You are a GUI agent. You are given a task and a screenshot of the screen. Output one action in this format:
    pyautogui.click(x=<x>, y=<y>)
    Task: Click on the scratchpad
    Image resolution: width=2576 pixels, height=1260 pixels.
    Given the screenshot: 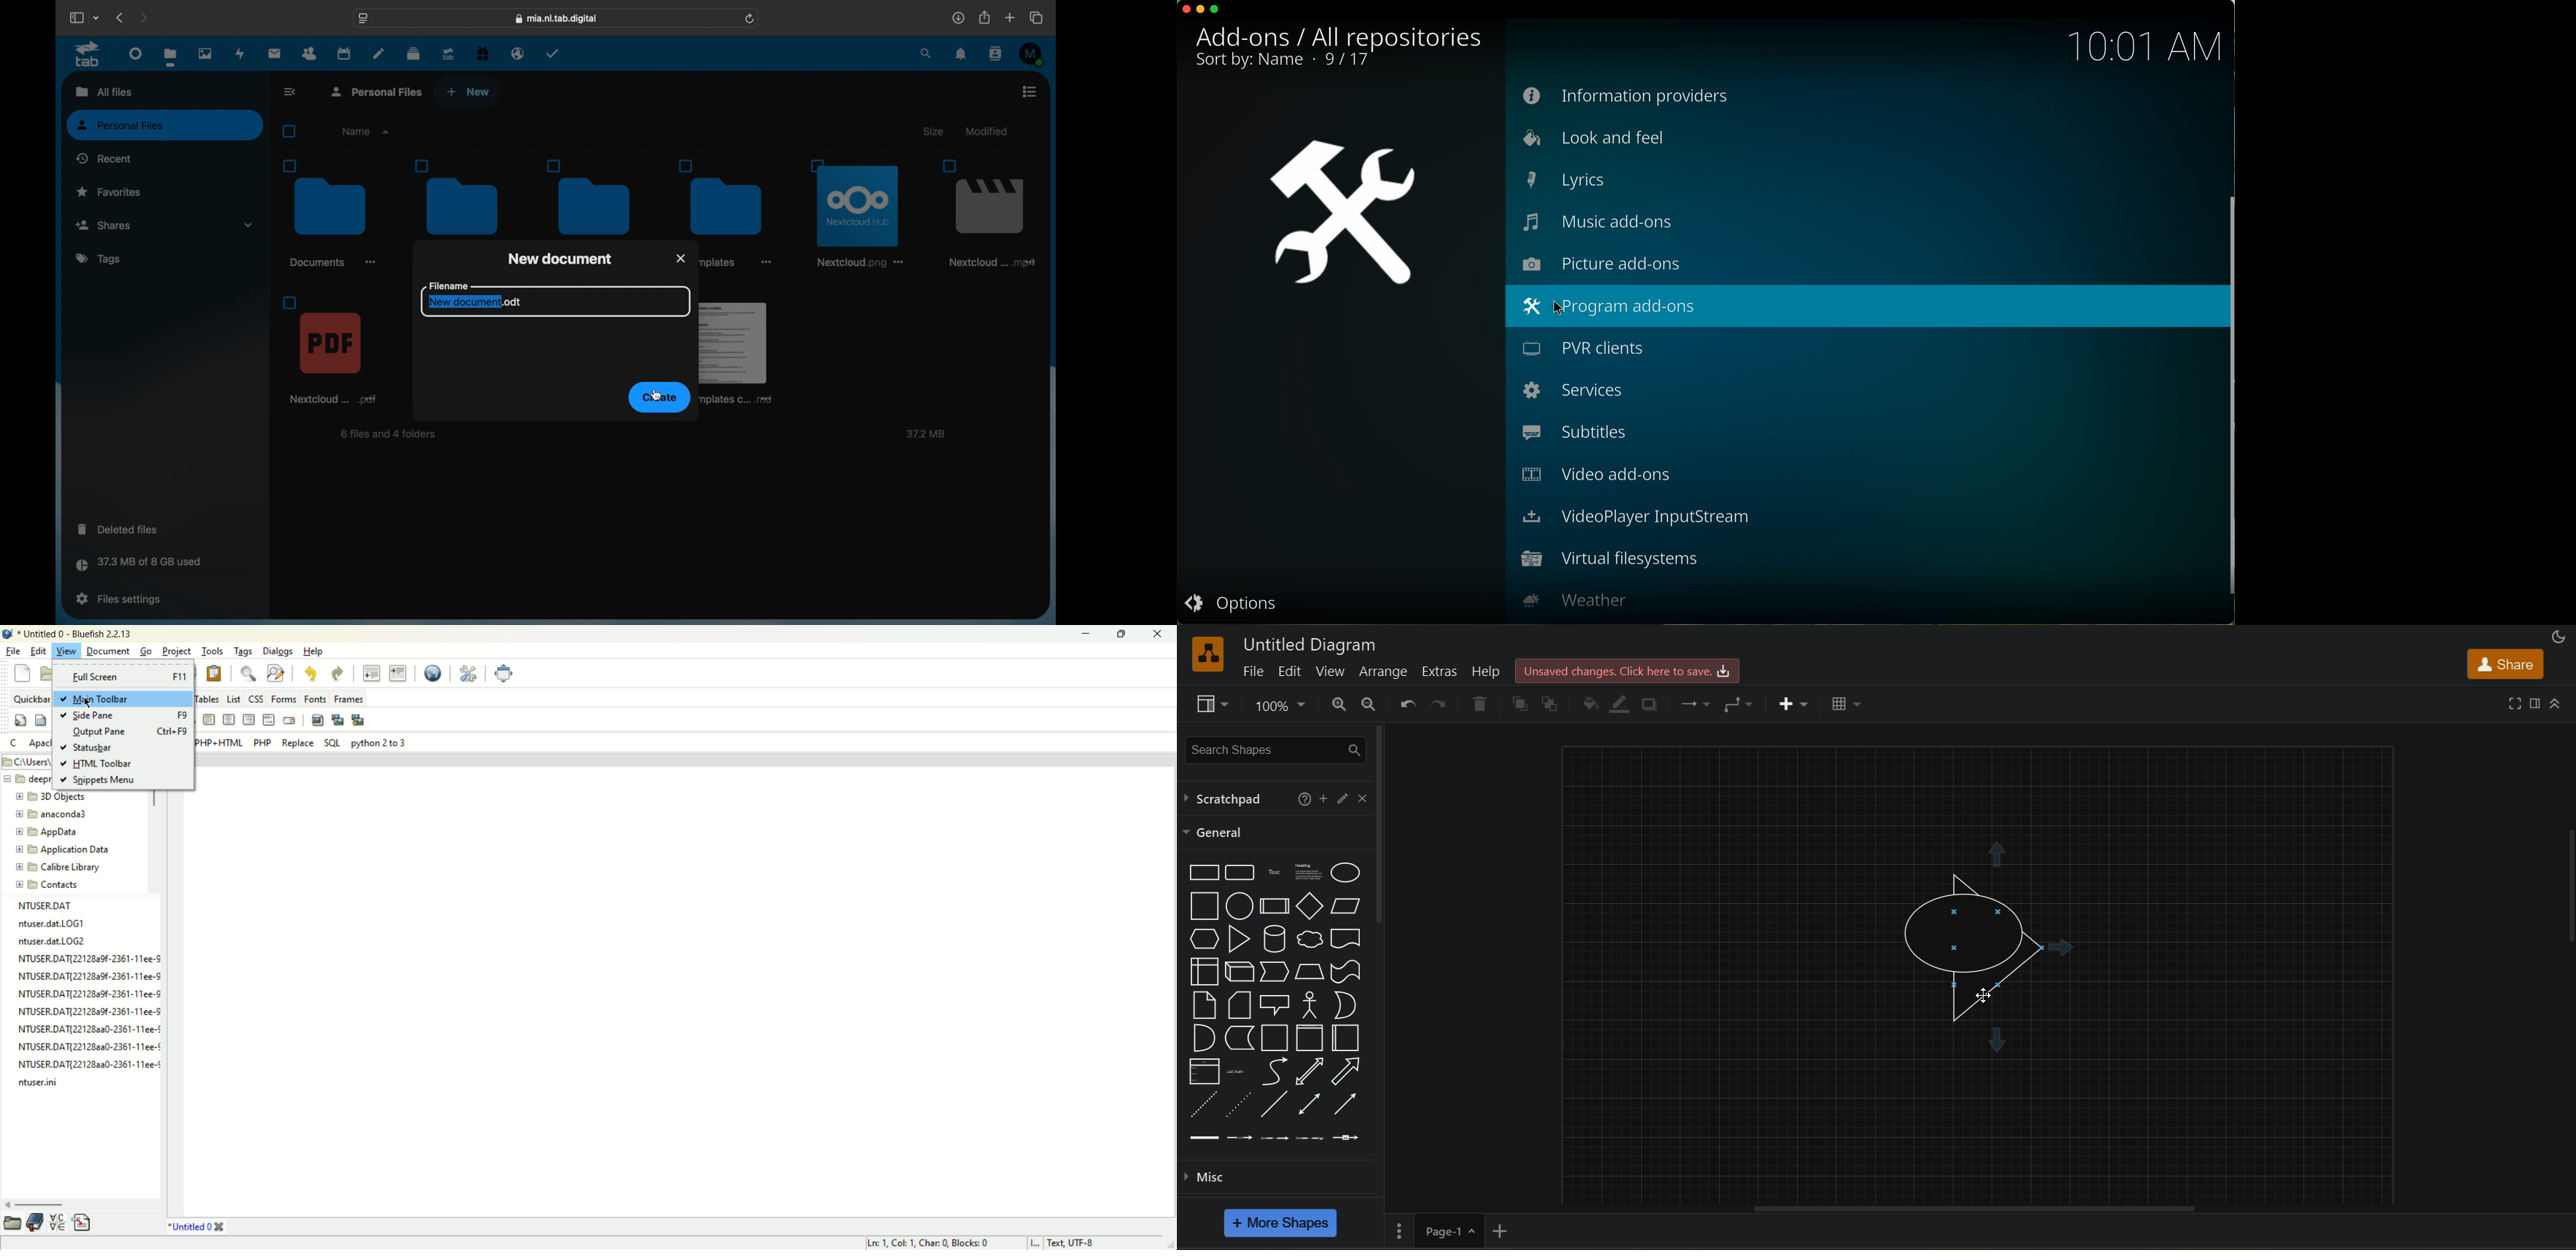 What is the action you would take?
    pyautogui.click(x=1228, y=798)
    